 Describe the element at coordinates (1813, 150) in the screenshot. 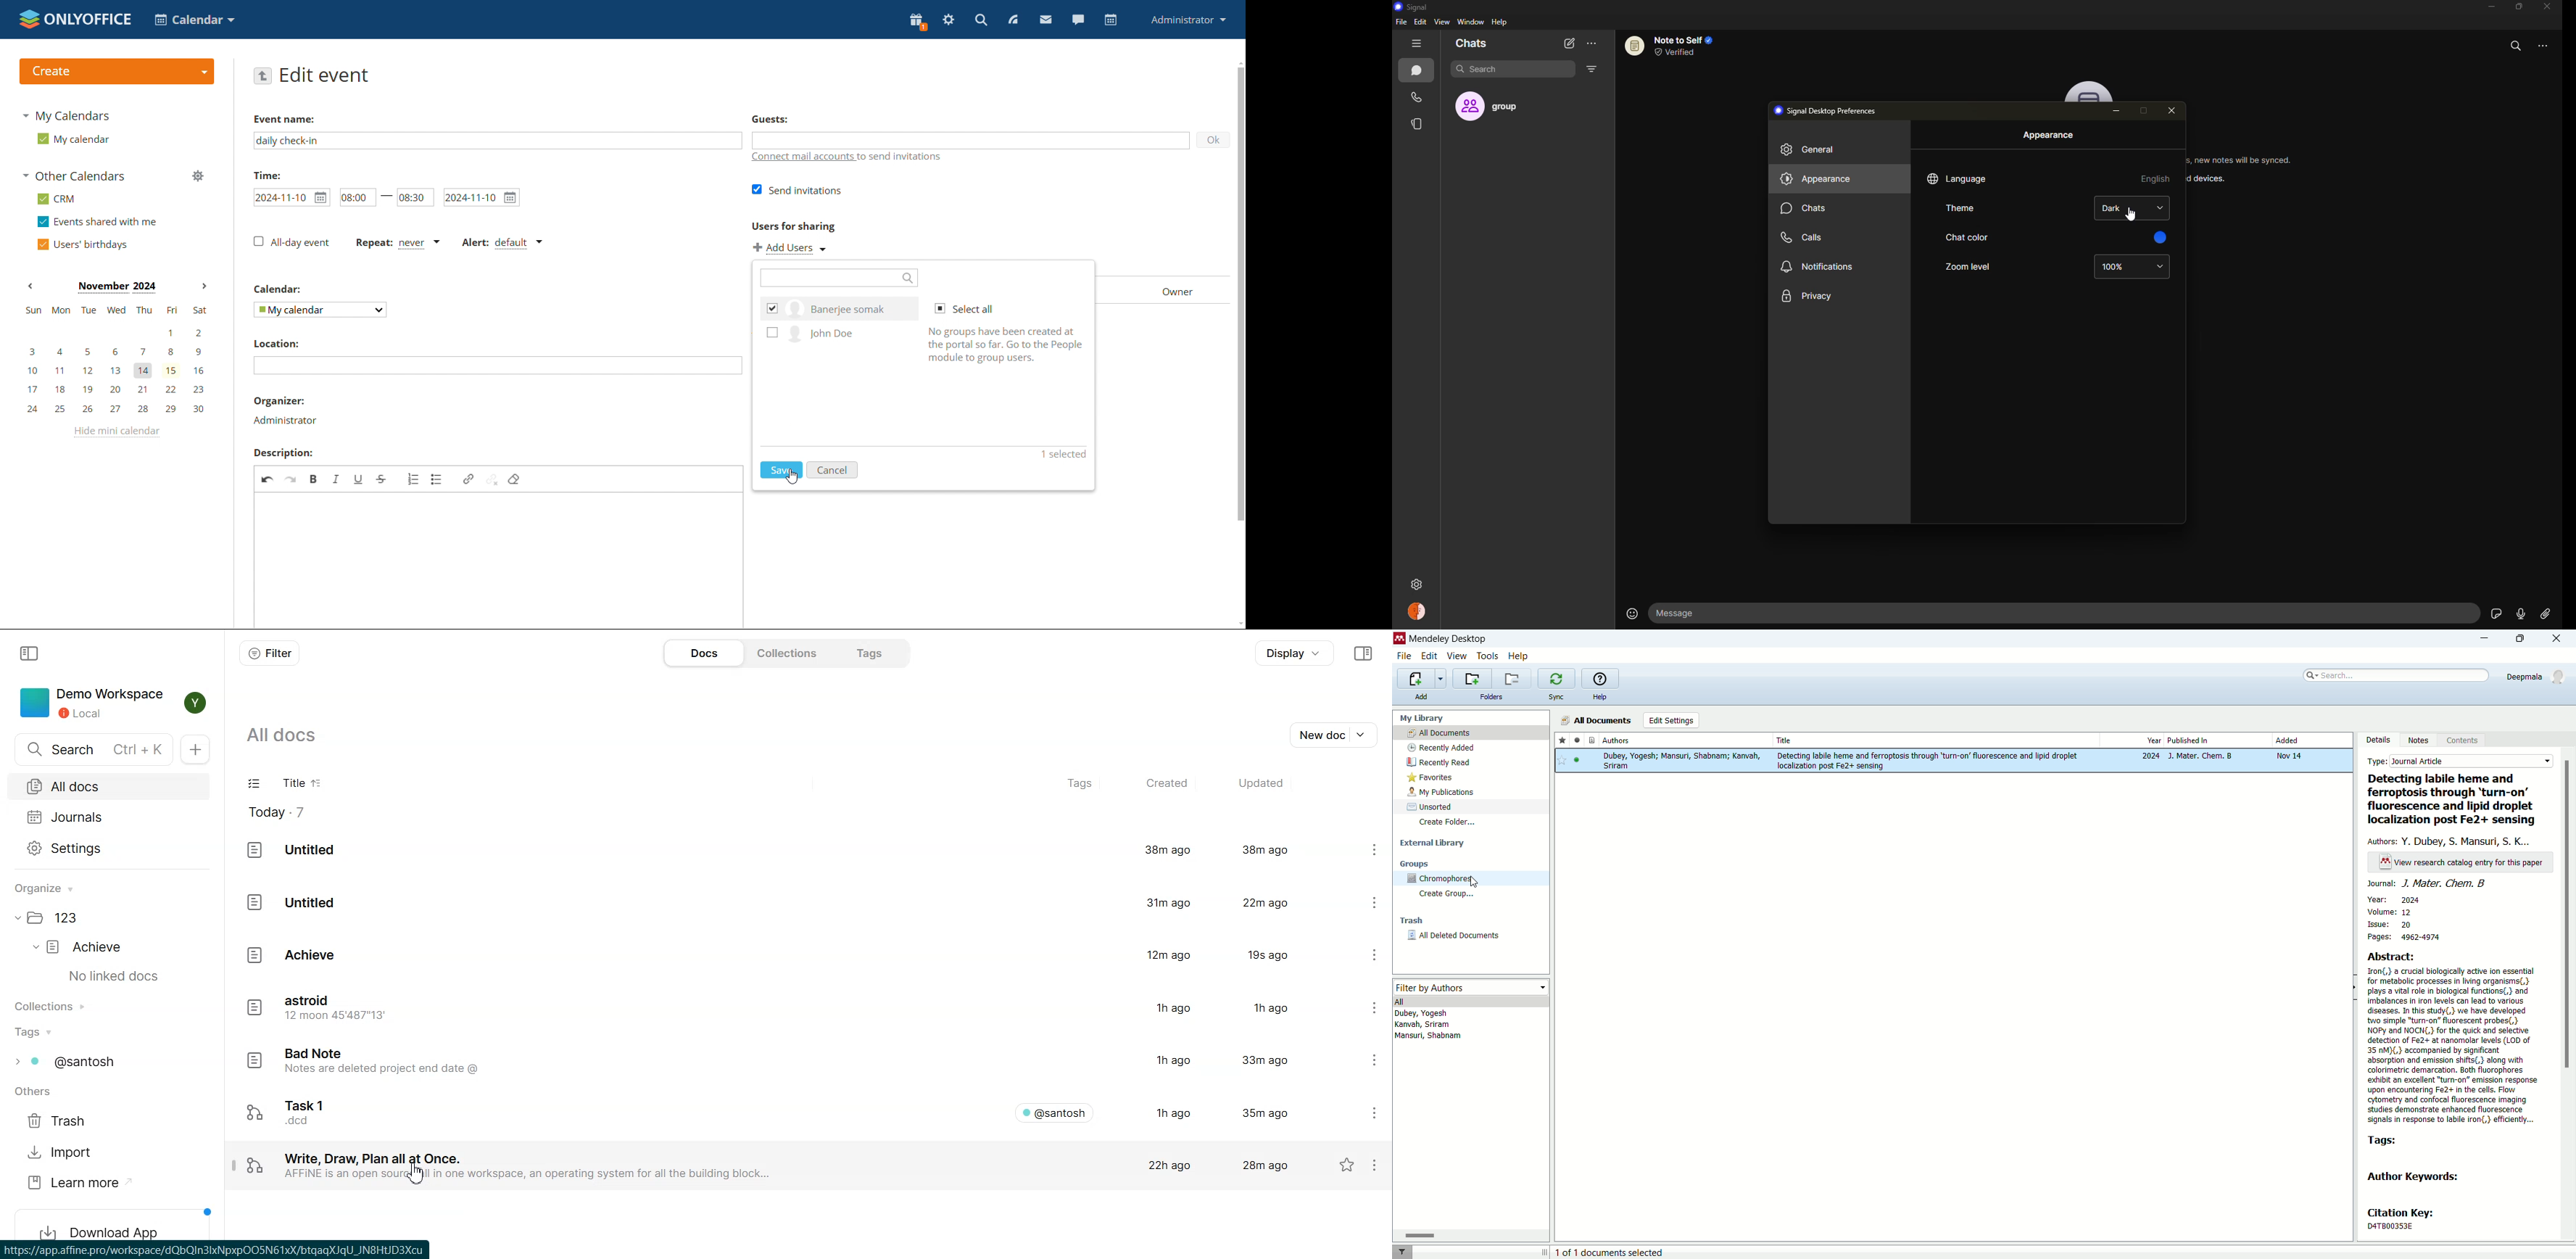

I see `general` at that location.